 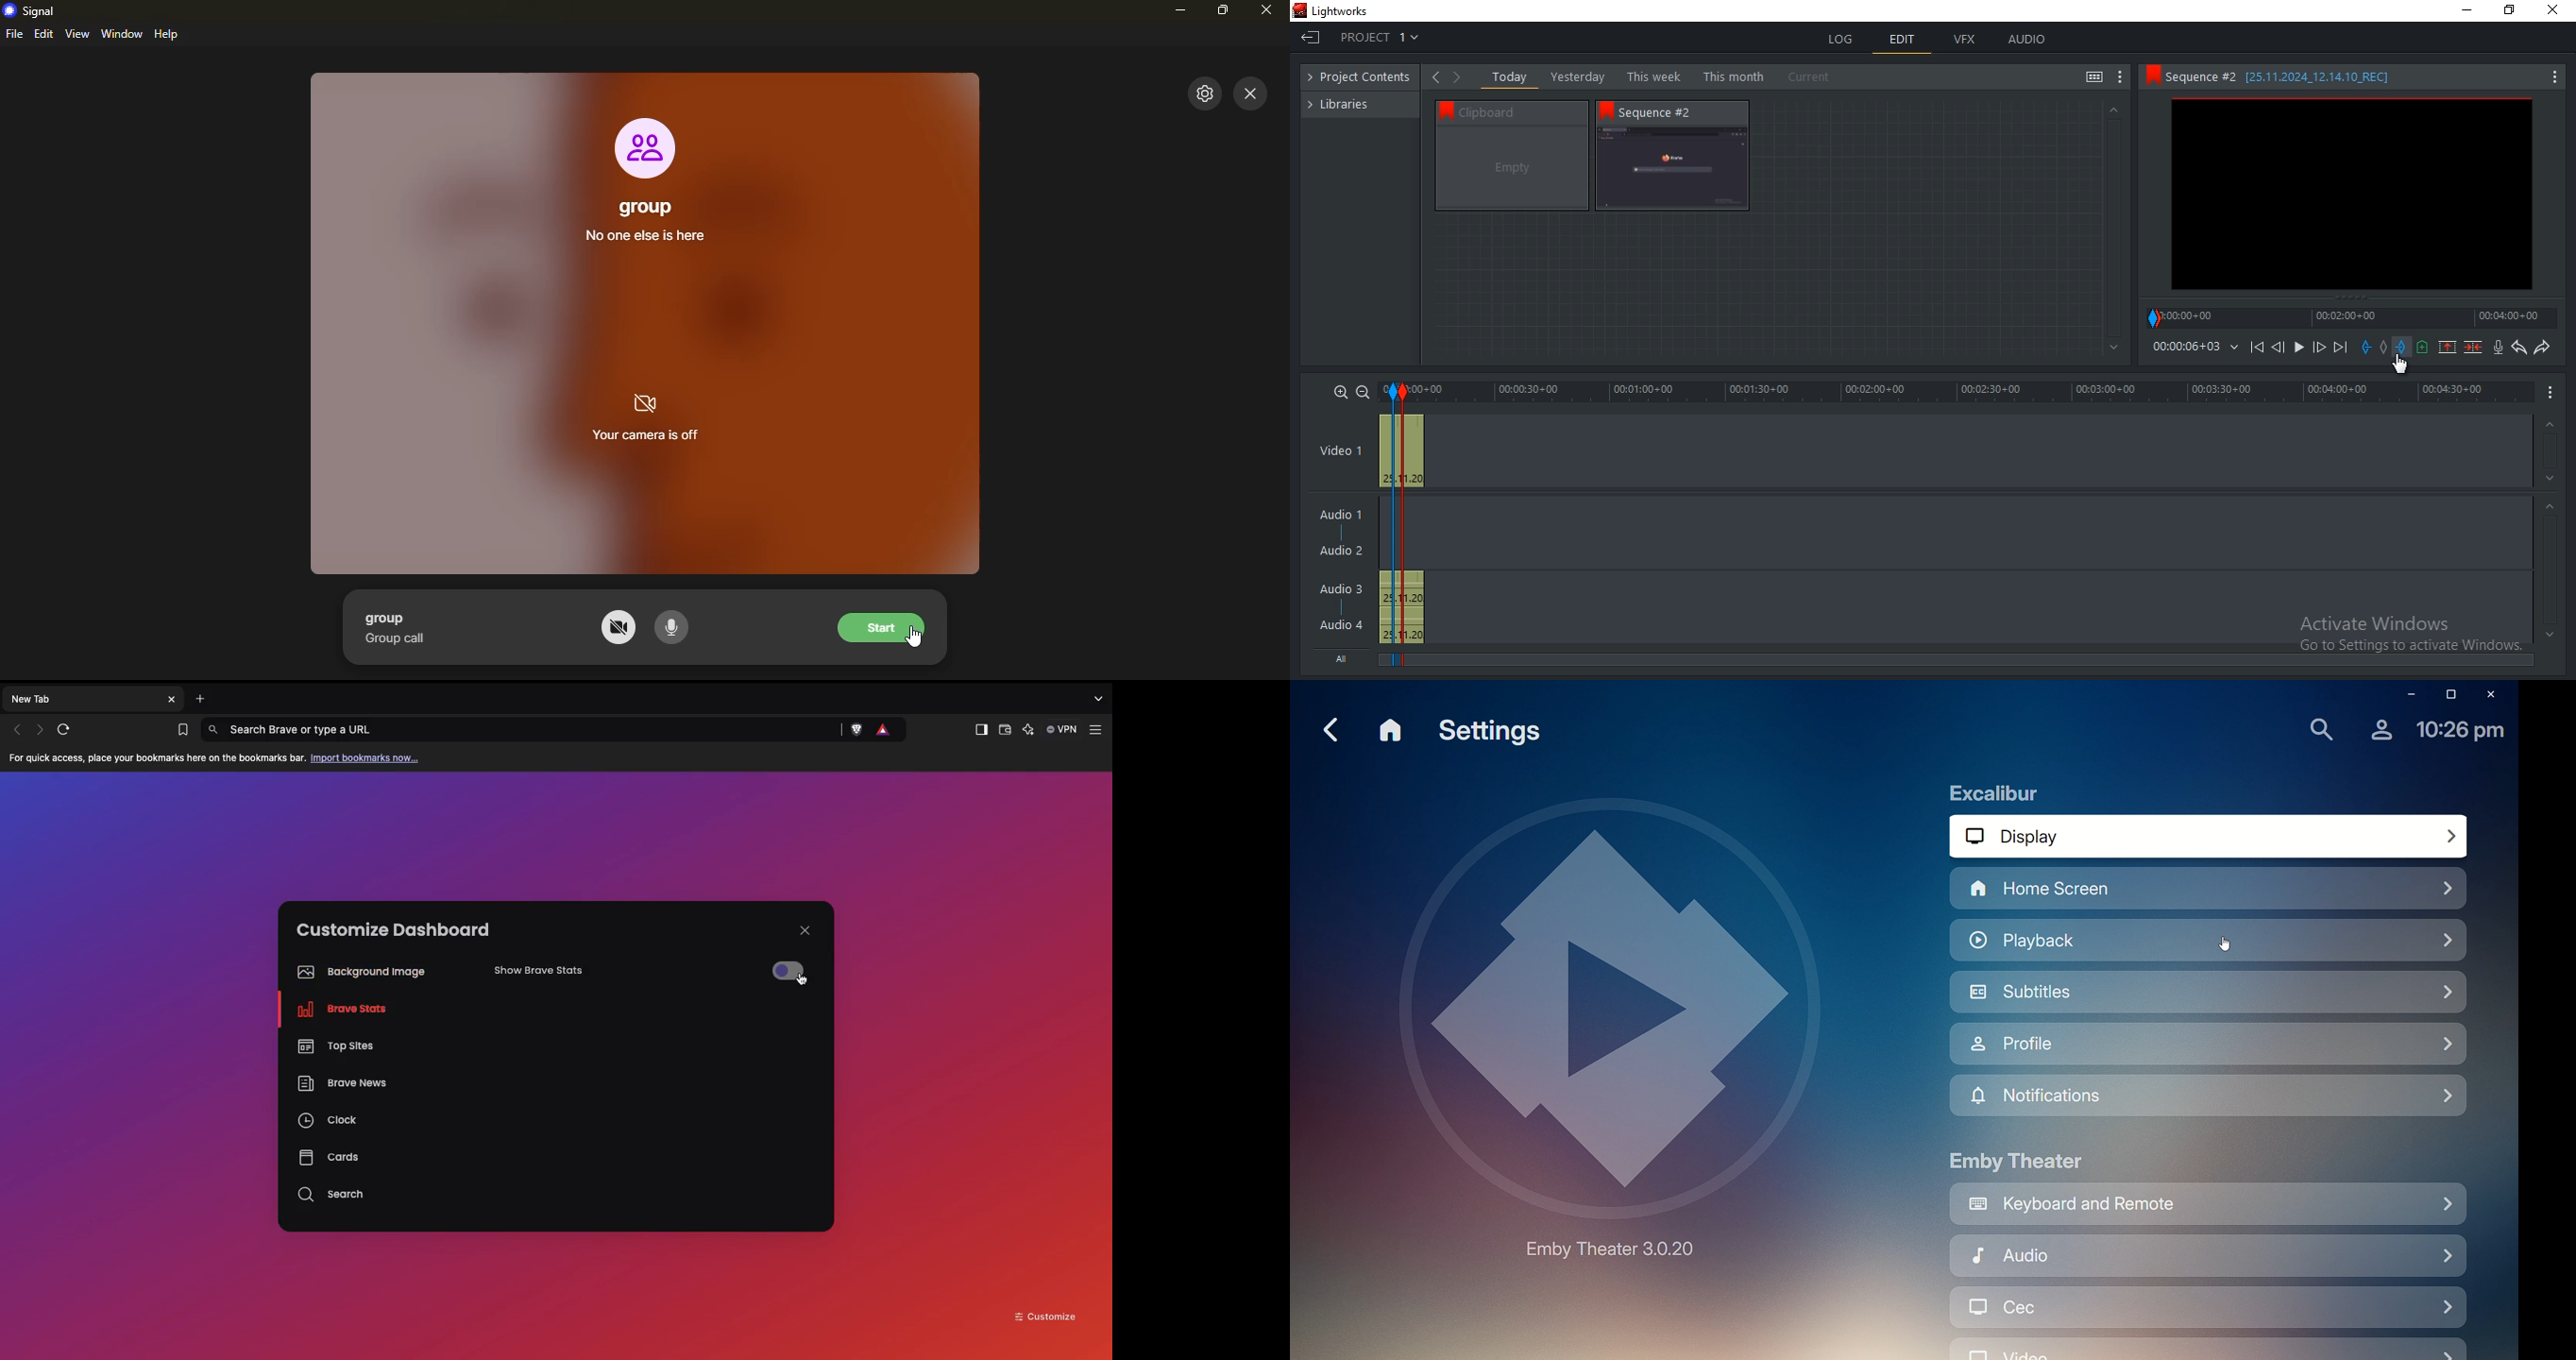 I want to click on minimize, so click(x=1179, y=10).